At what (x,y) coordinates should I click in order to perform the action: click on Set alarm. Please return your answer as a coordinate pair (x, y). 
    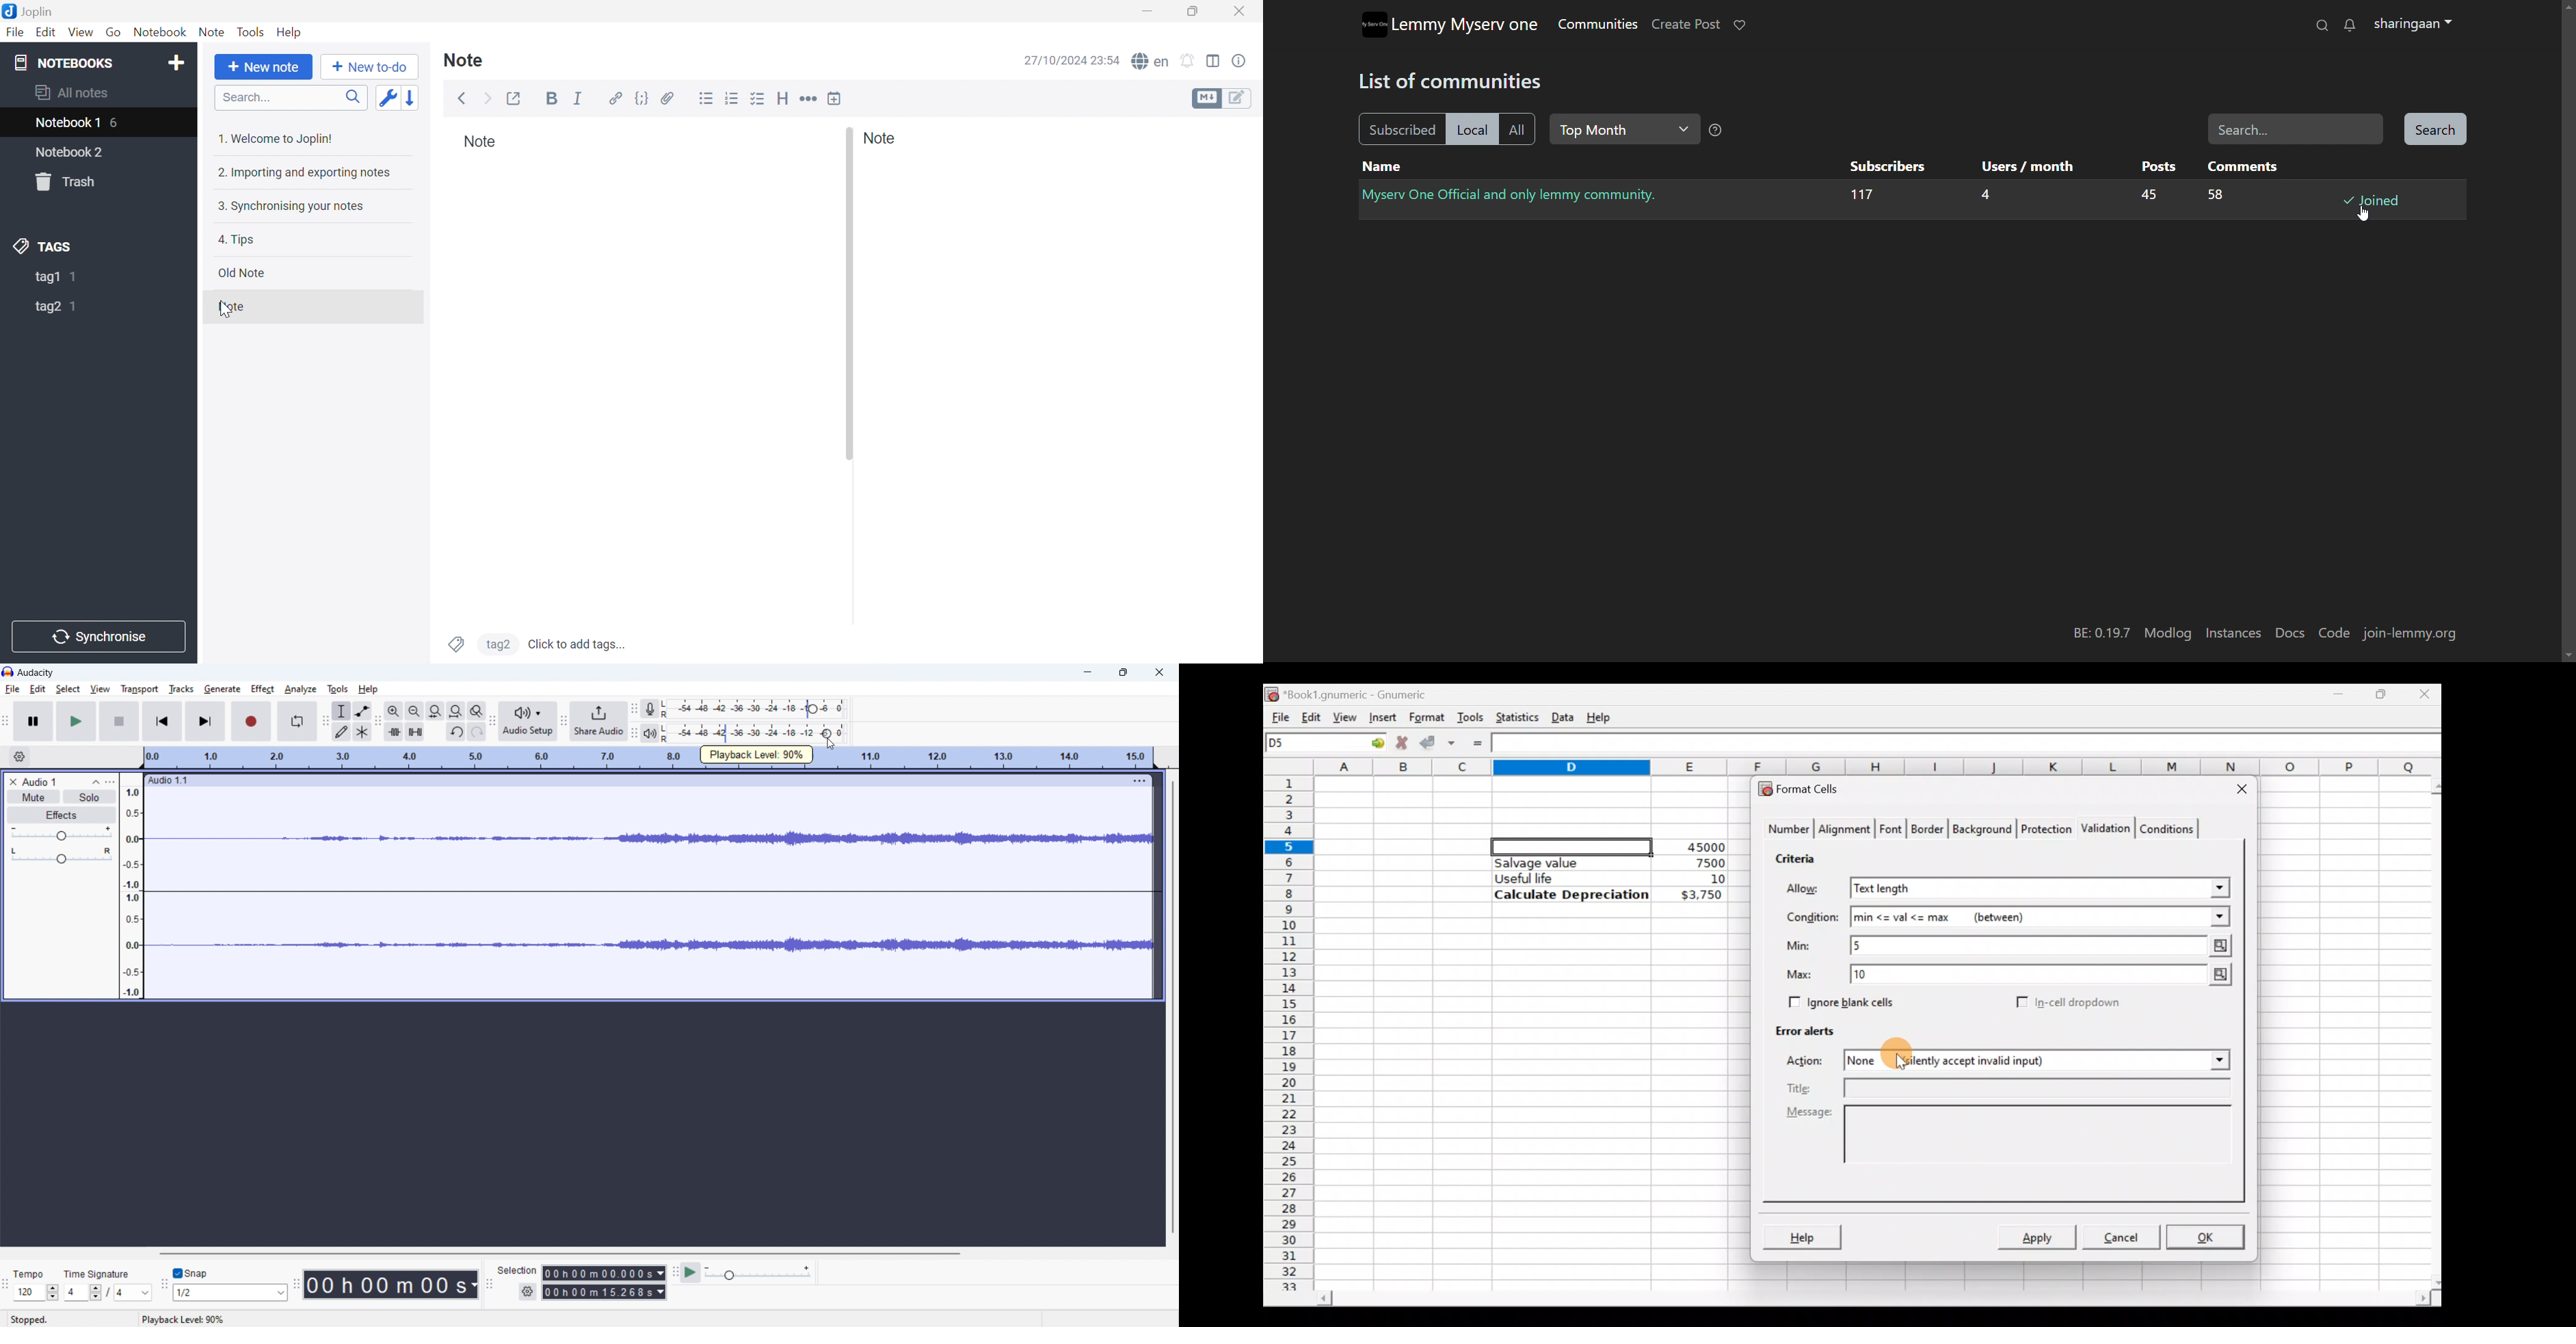
    Looking at the image, I should click on (1187, 60).